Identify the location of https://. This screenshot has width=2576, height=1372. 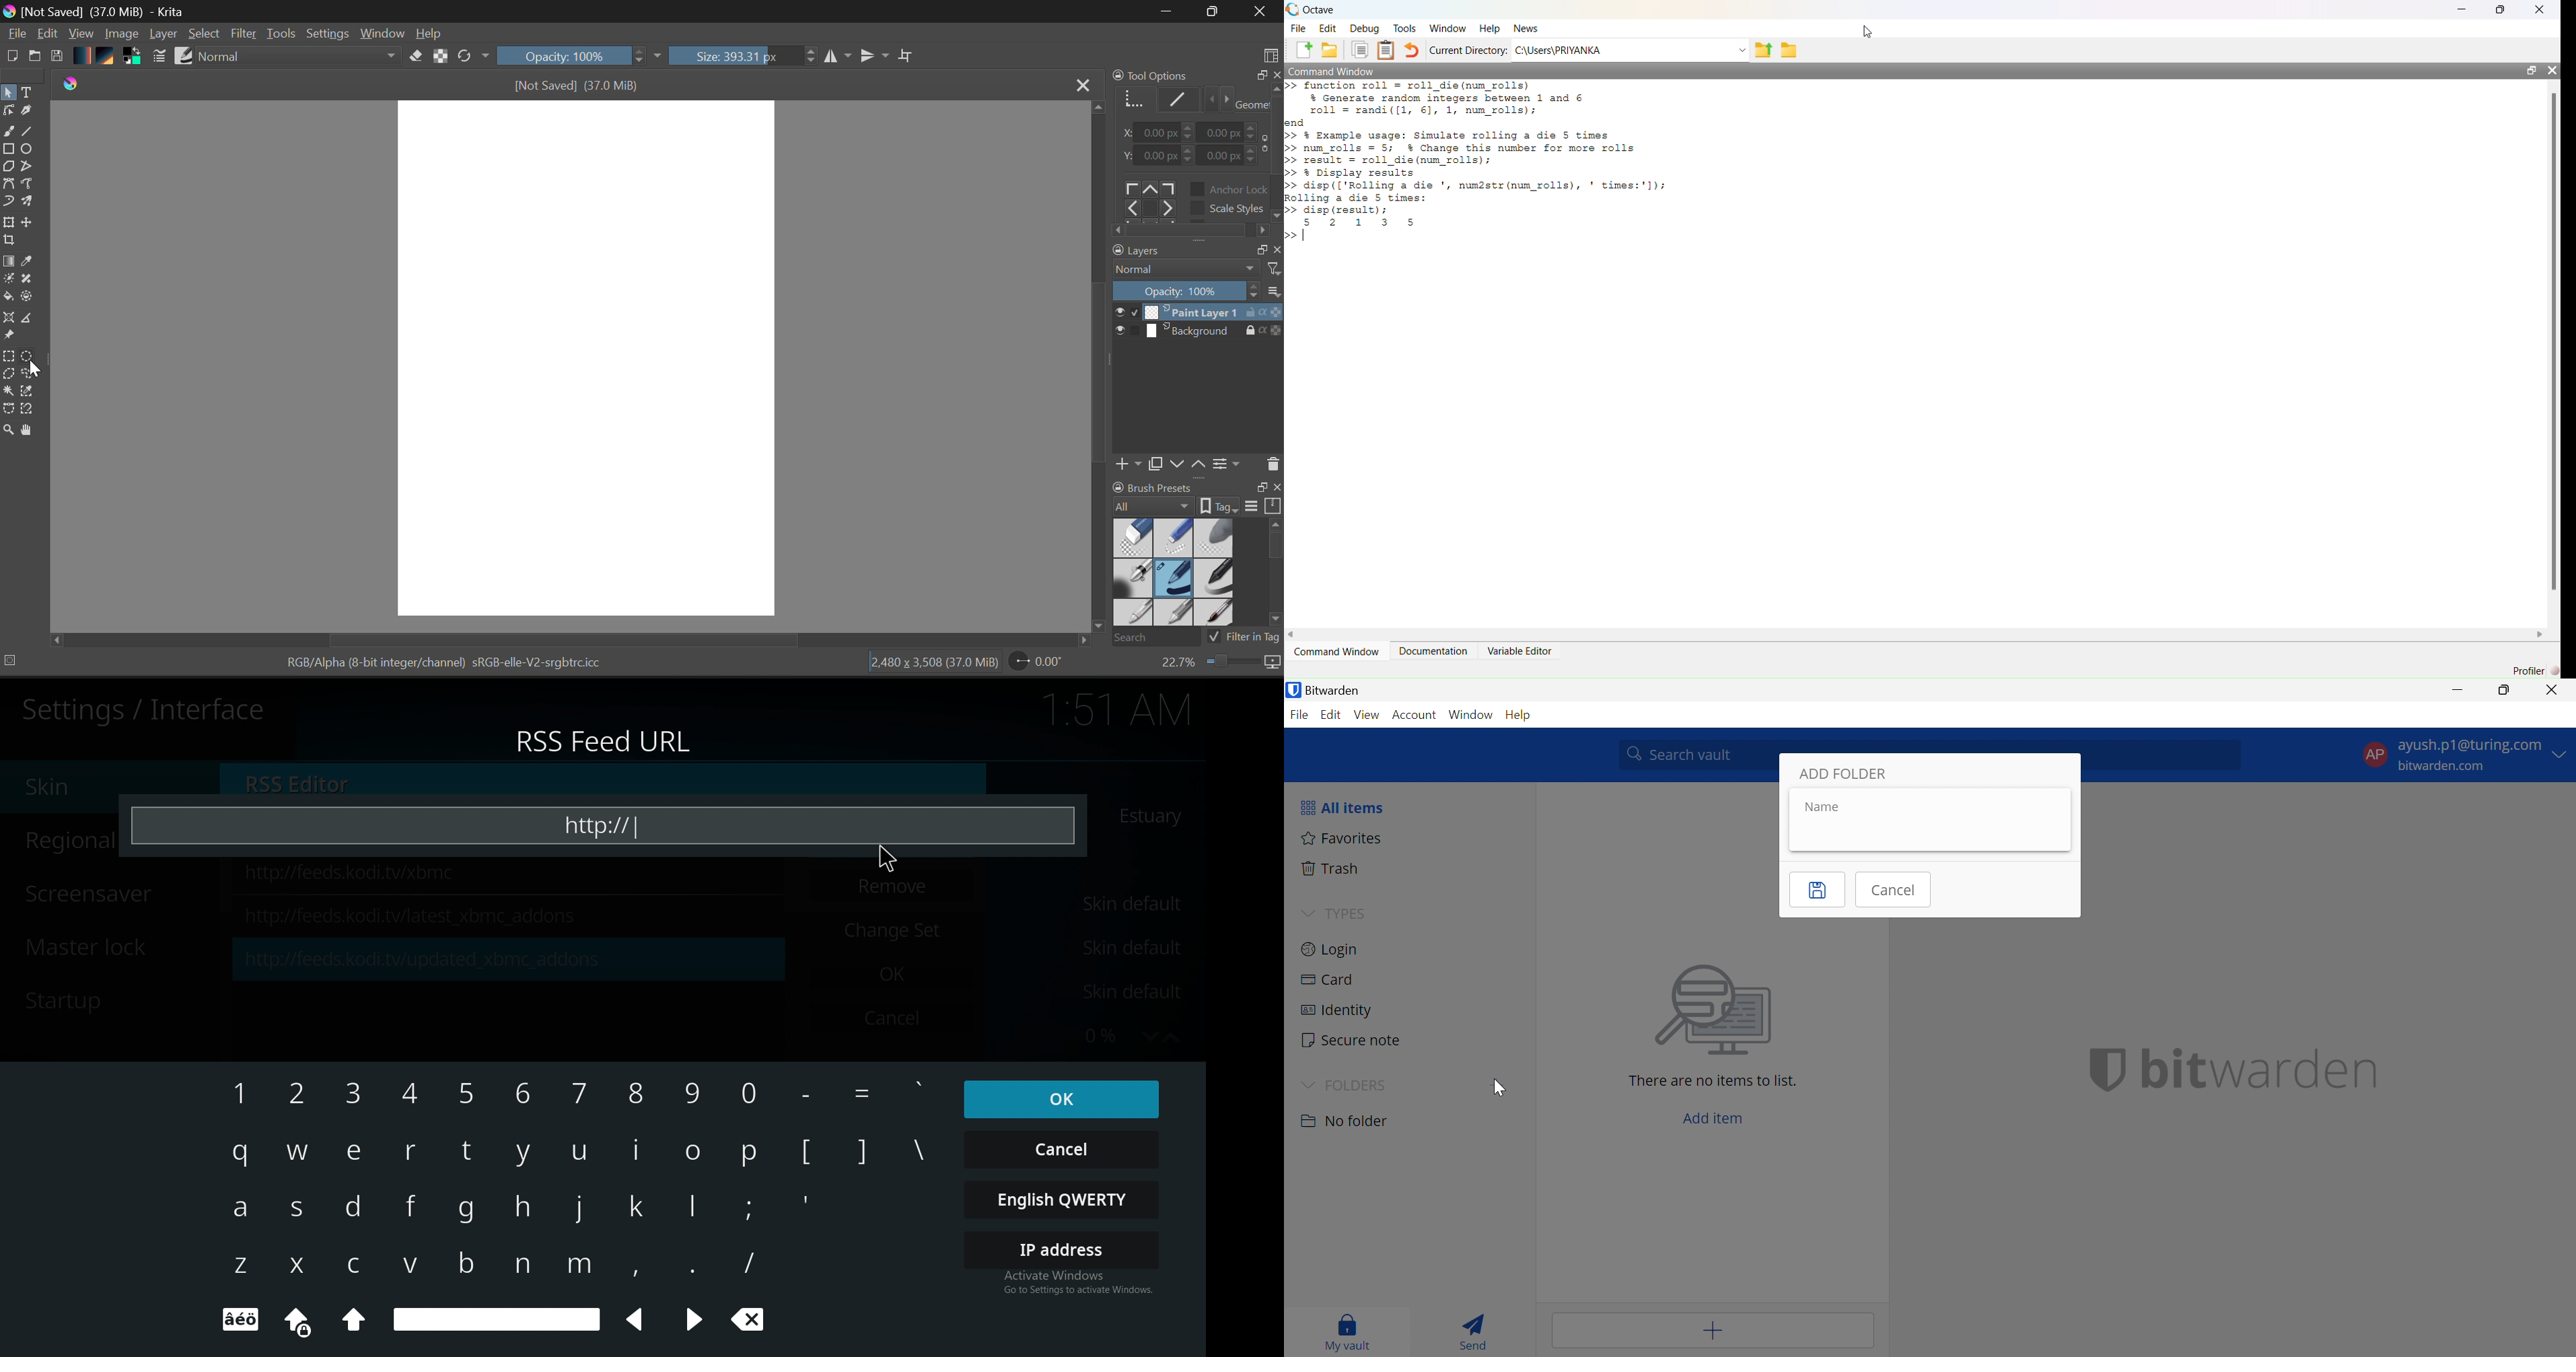
(612, 824).